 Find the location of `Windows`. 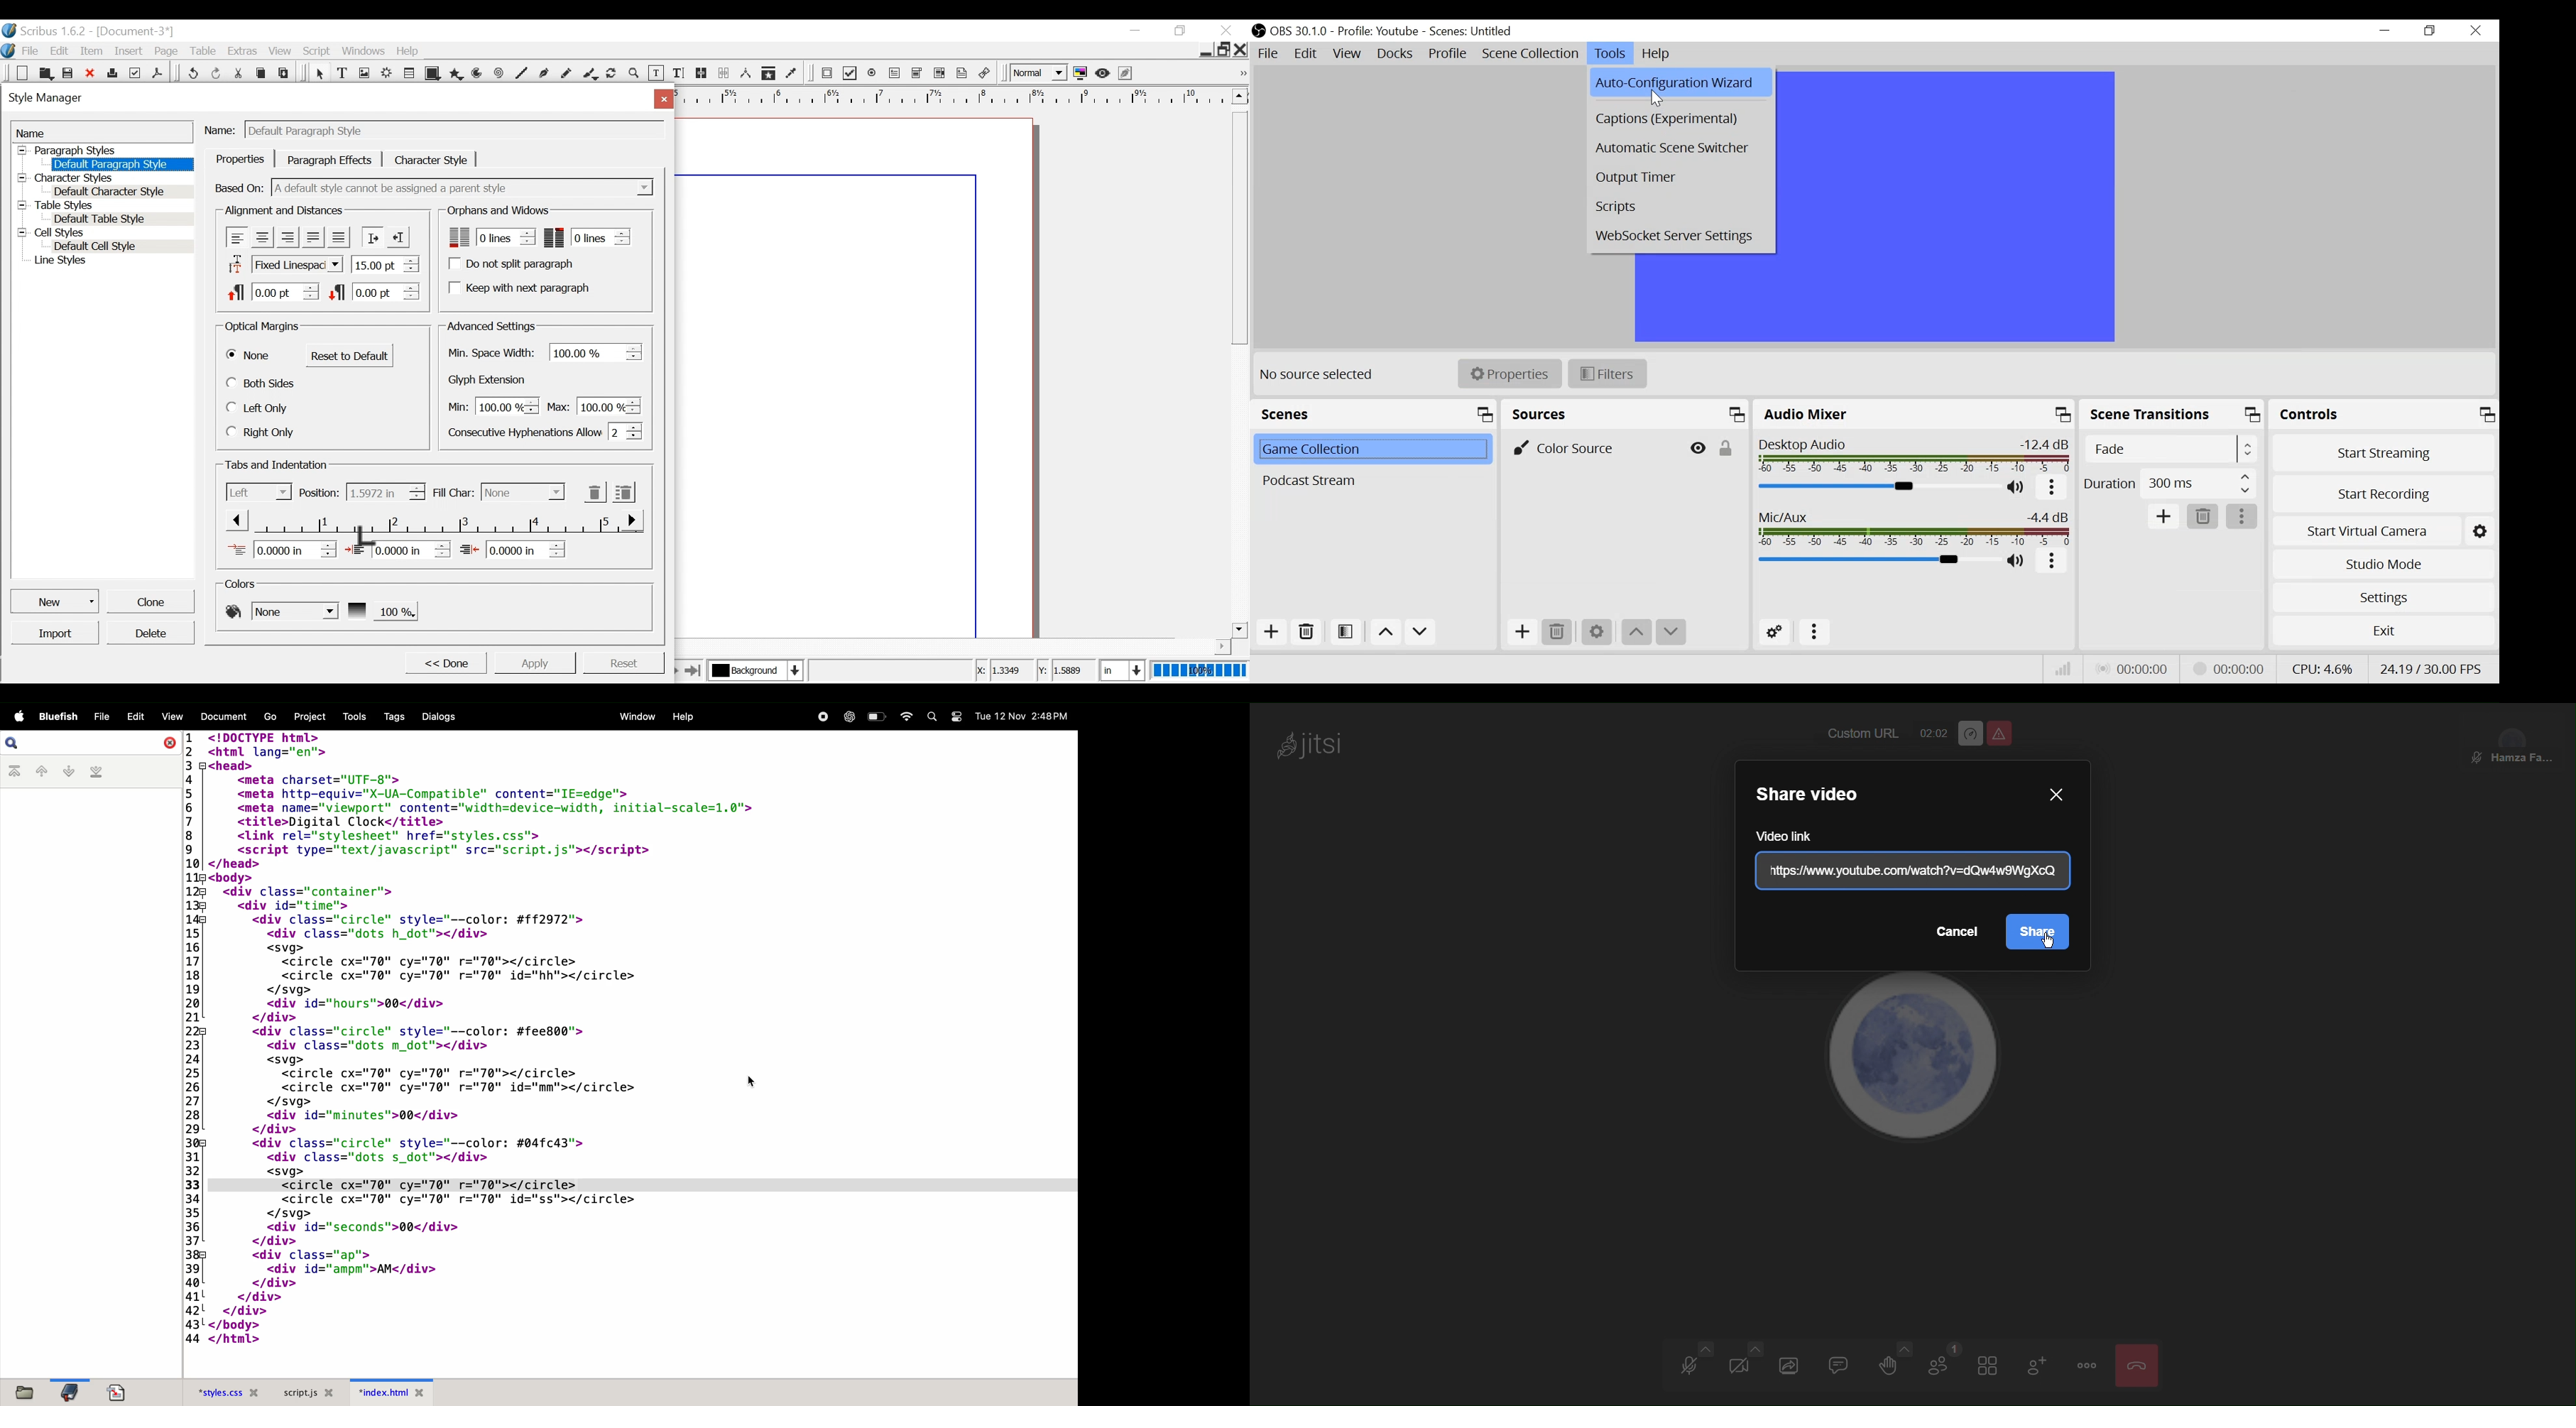

Windows is located at coordinates (364, 51).